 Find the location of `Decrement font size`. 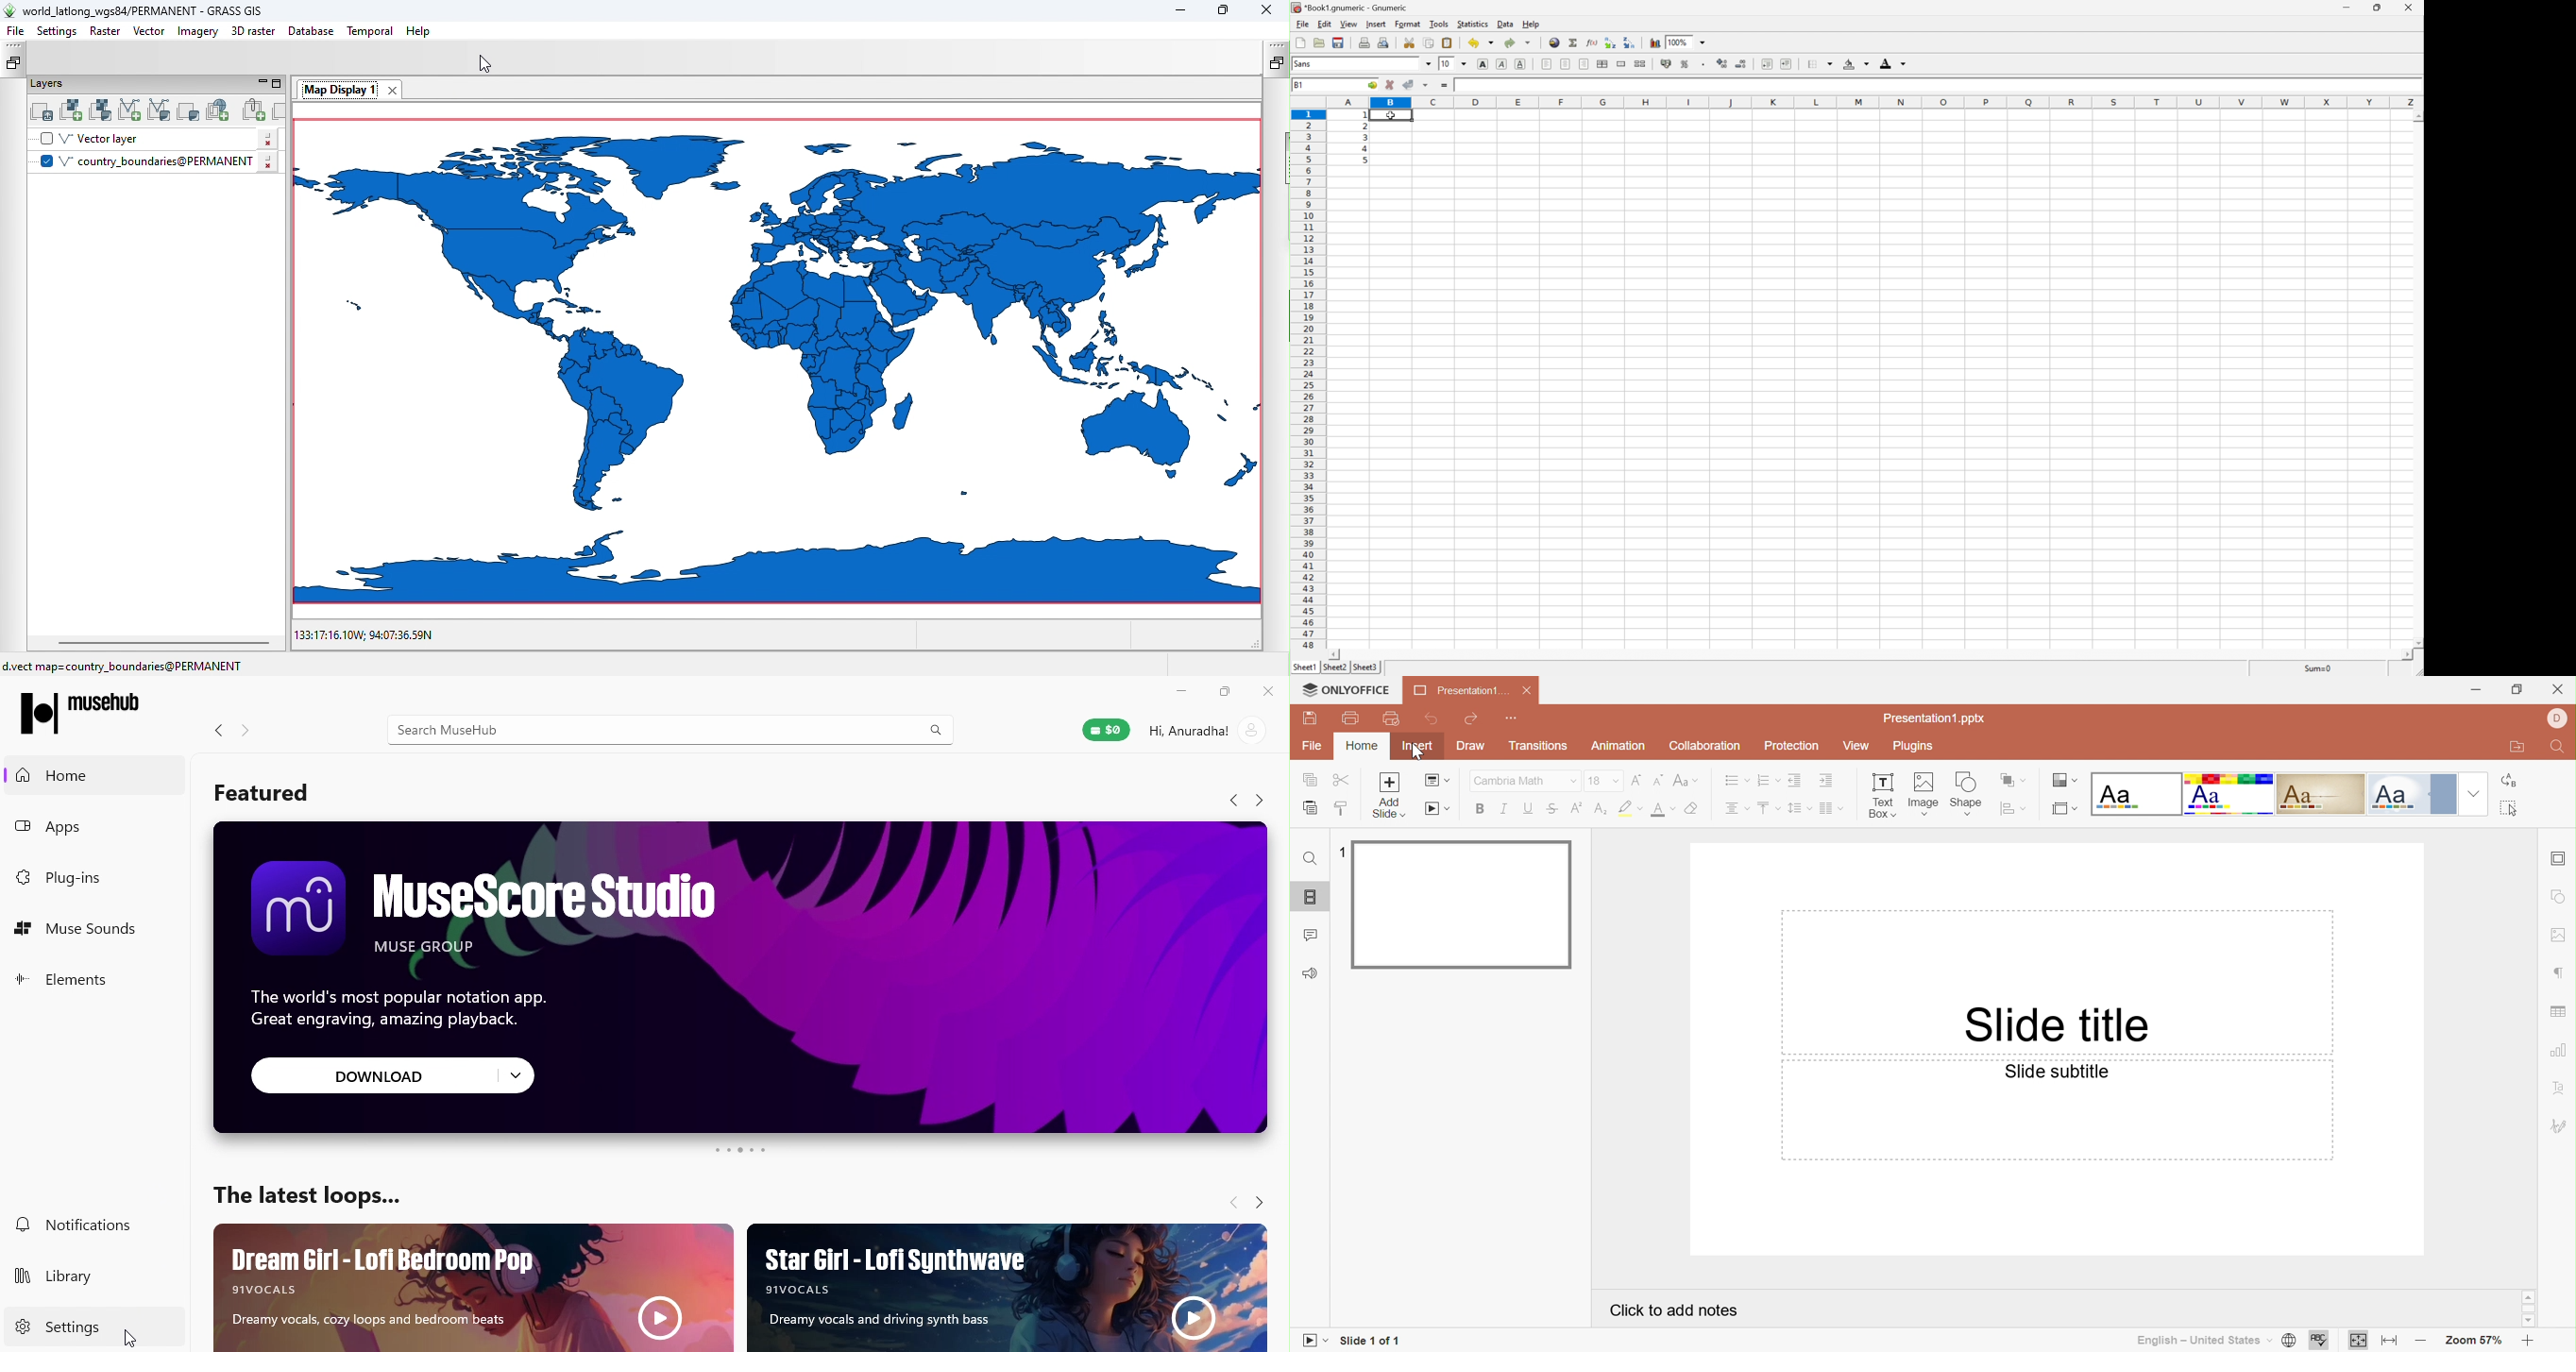

Decrement font size is located at coordinates (1657, 781).